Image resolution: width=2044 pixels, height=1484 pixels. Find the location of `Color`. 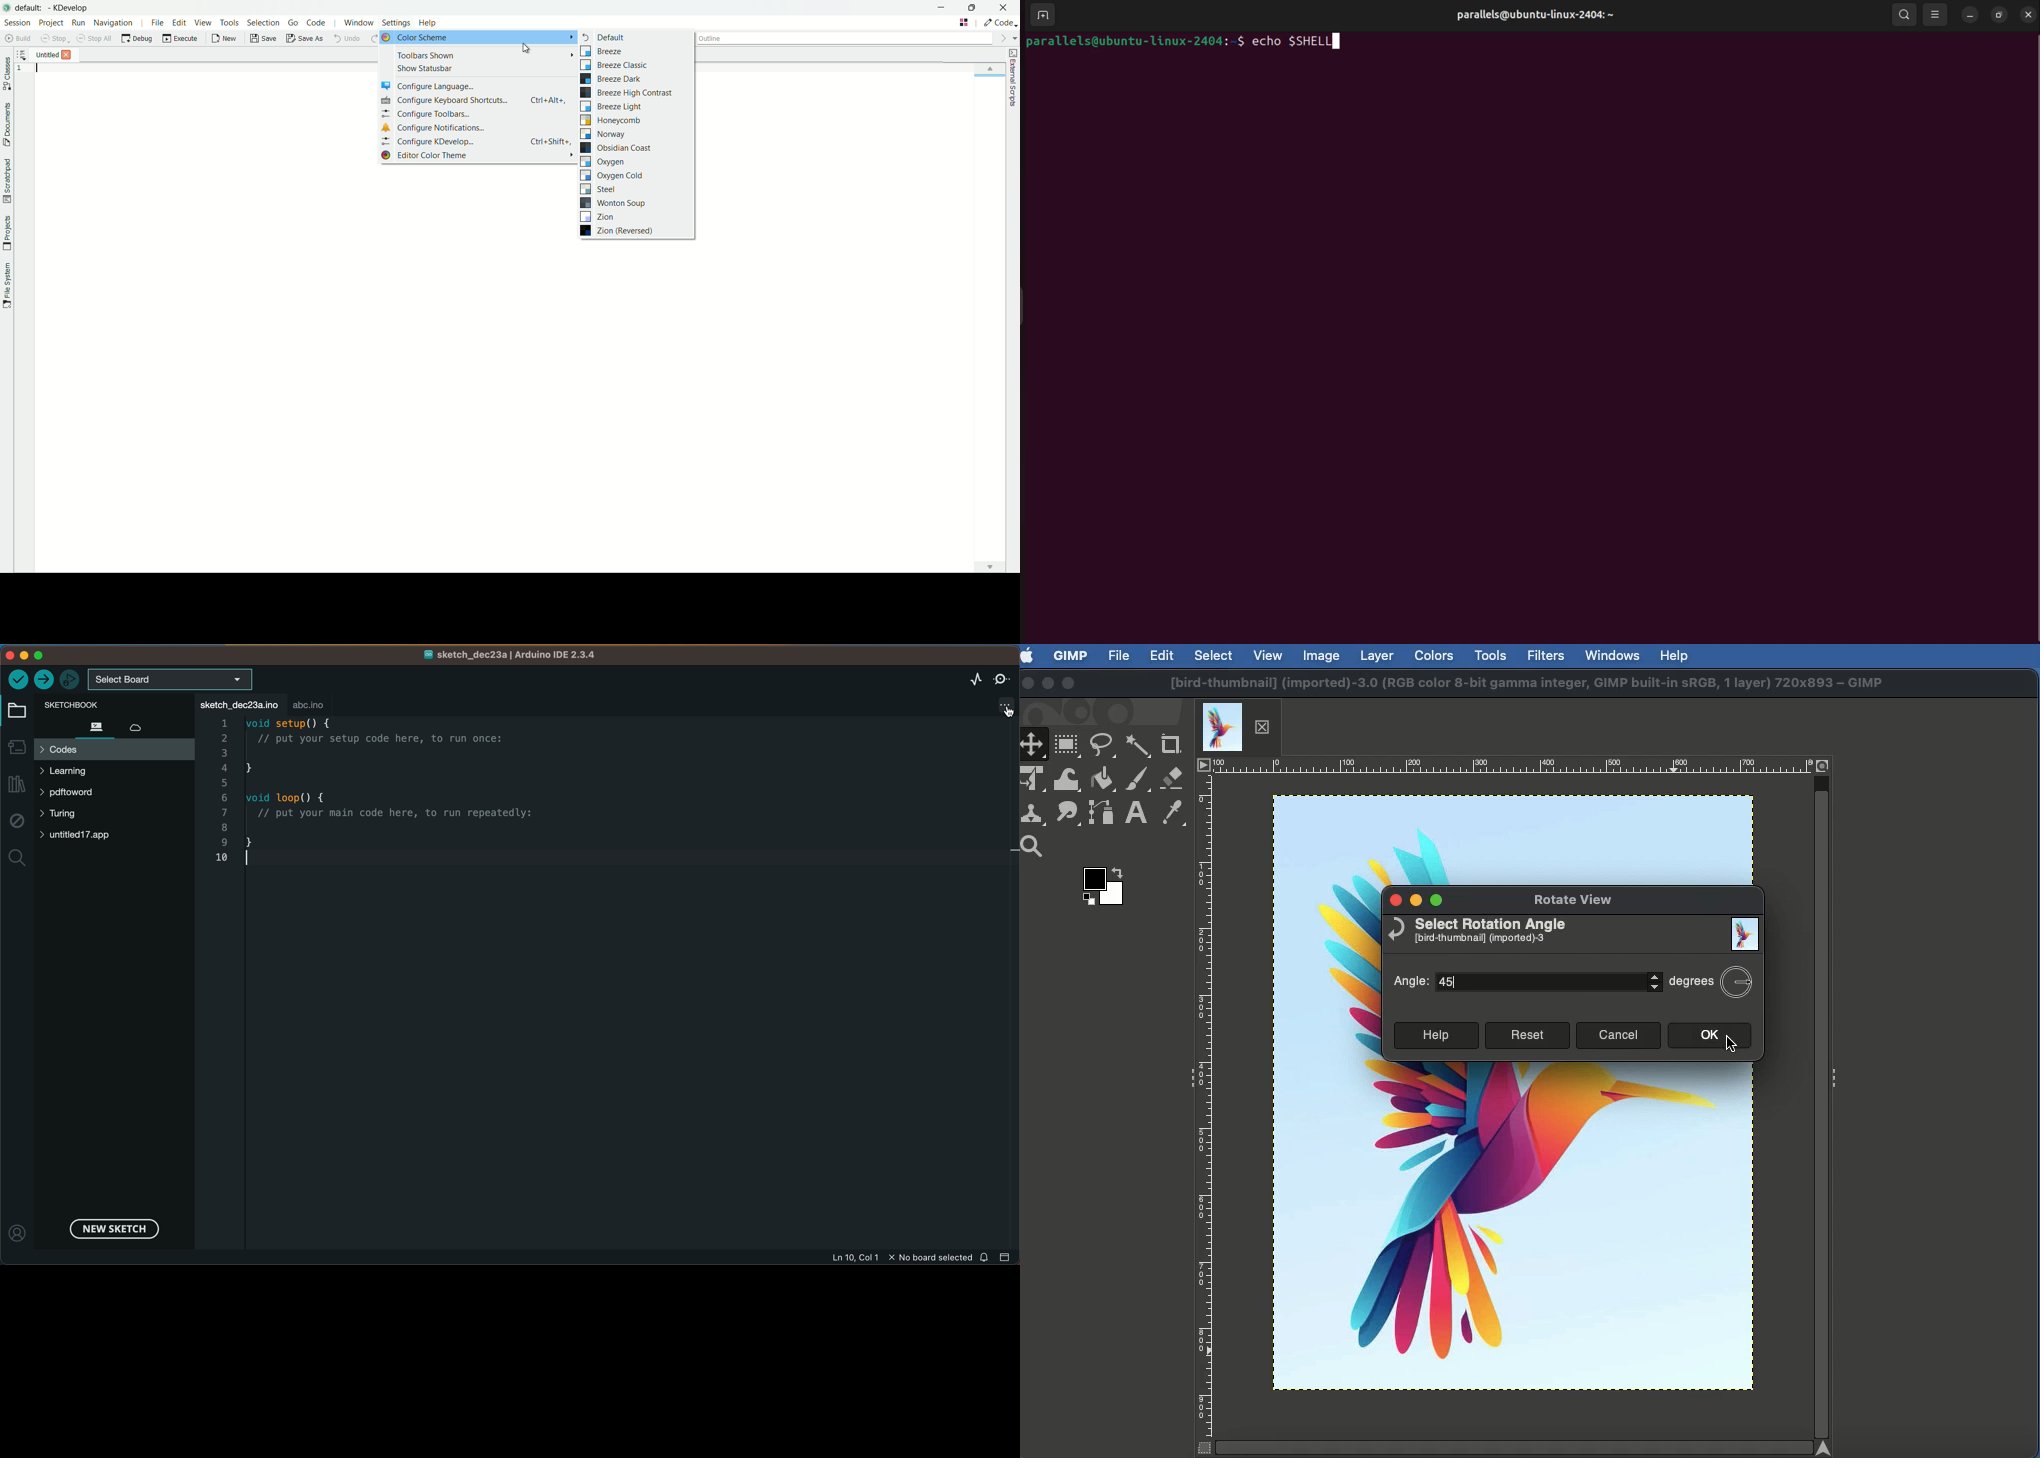

Color is located at coordinates (1101, 890).